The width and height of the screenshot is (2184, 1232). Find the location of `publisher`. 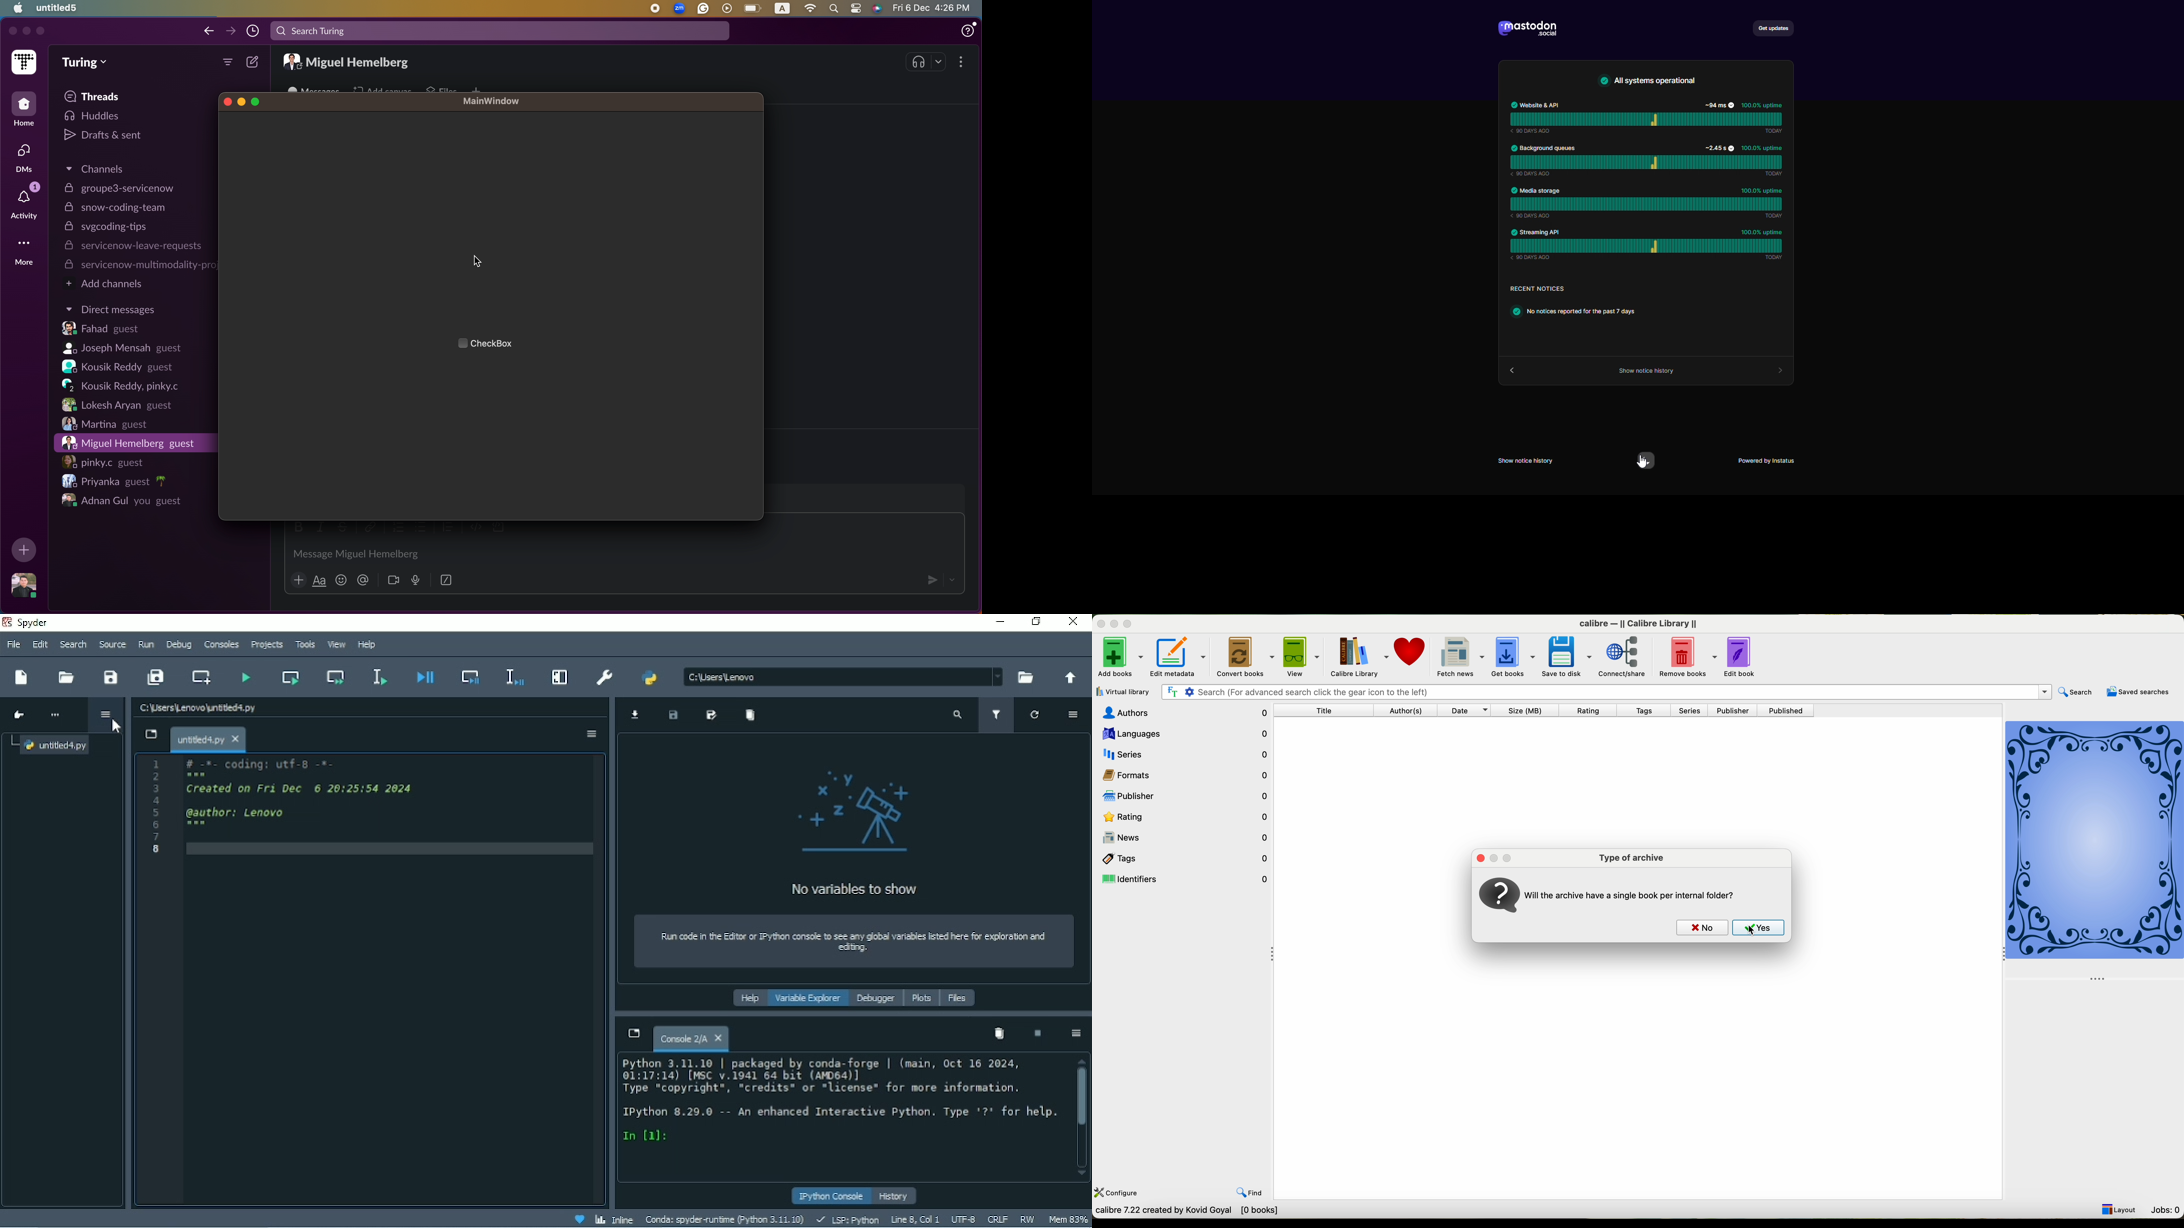

publisher is located at coordinates (1181, 796).